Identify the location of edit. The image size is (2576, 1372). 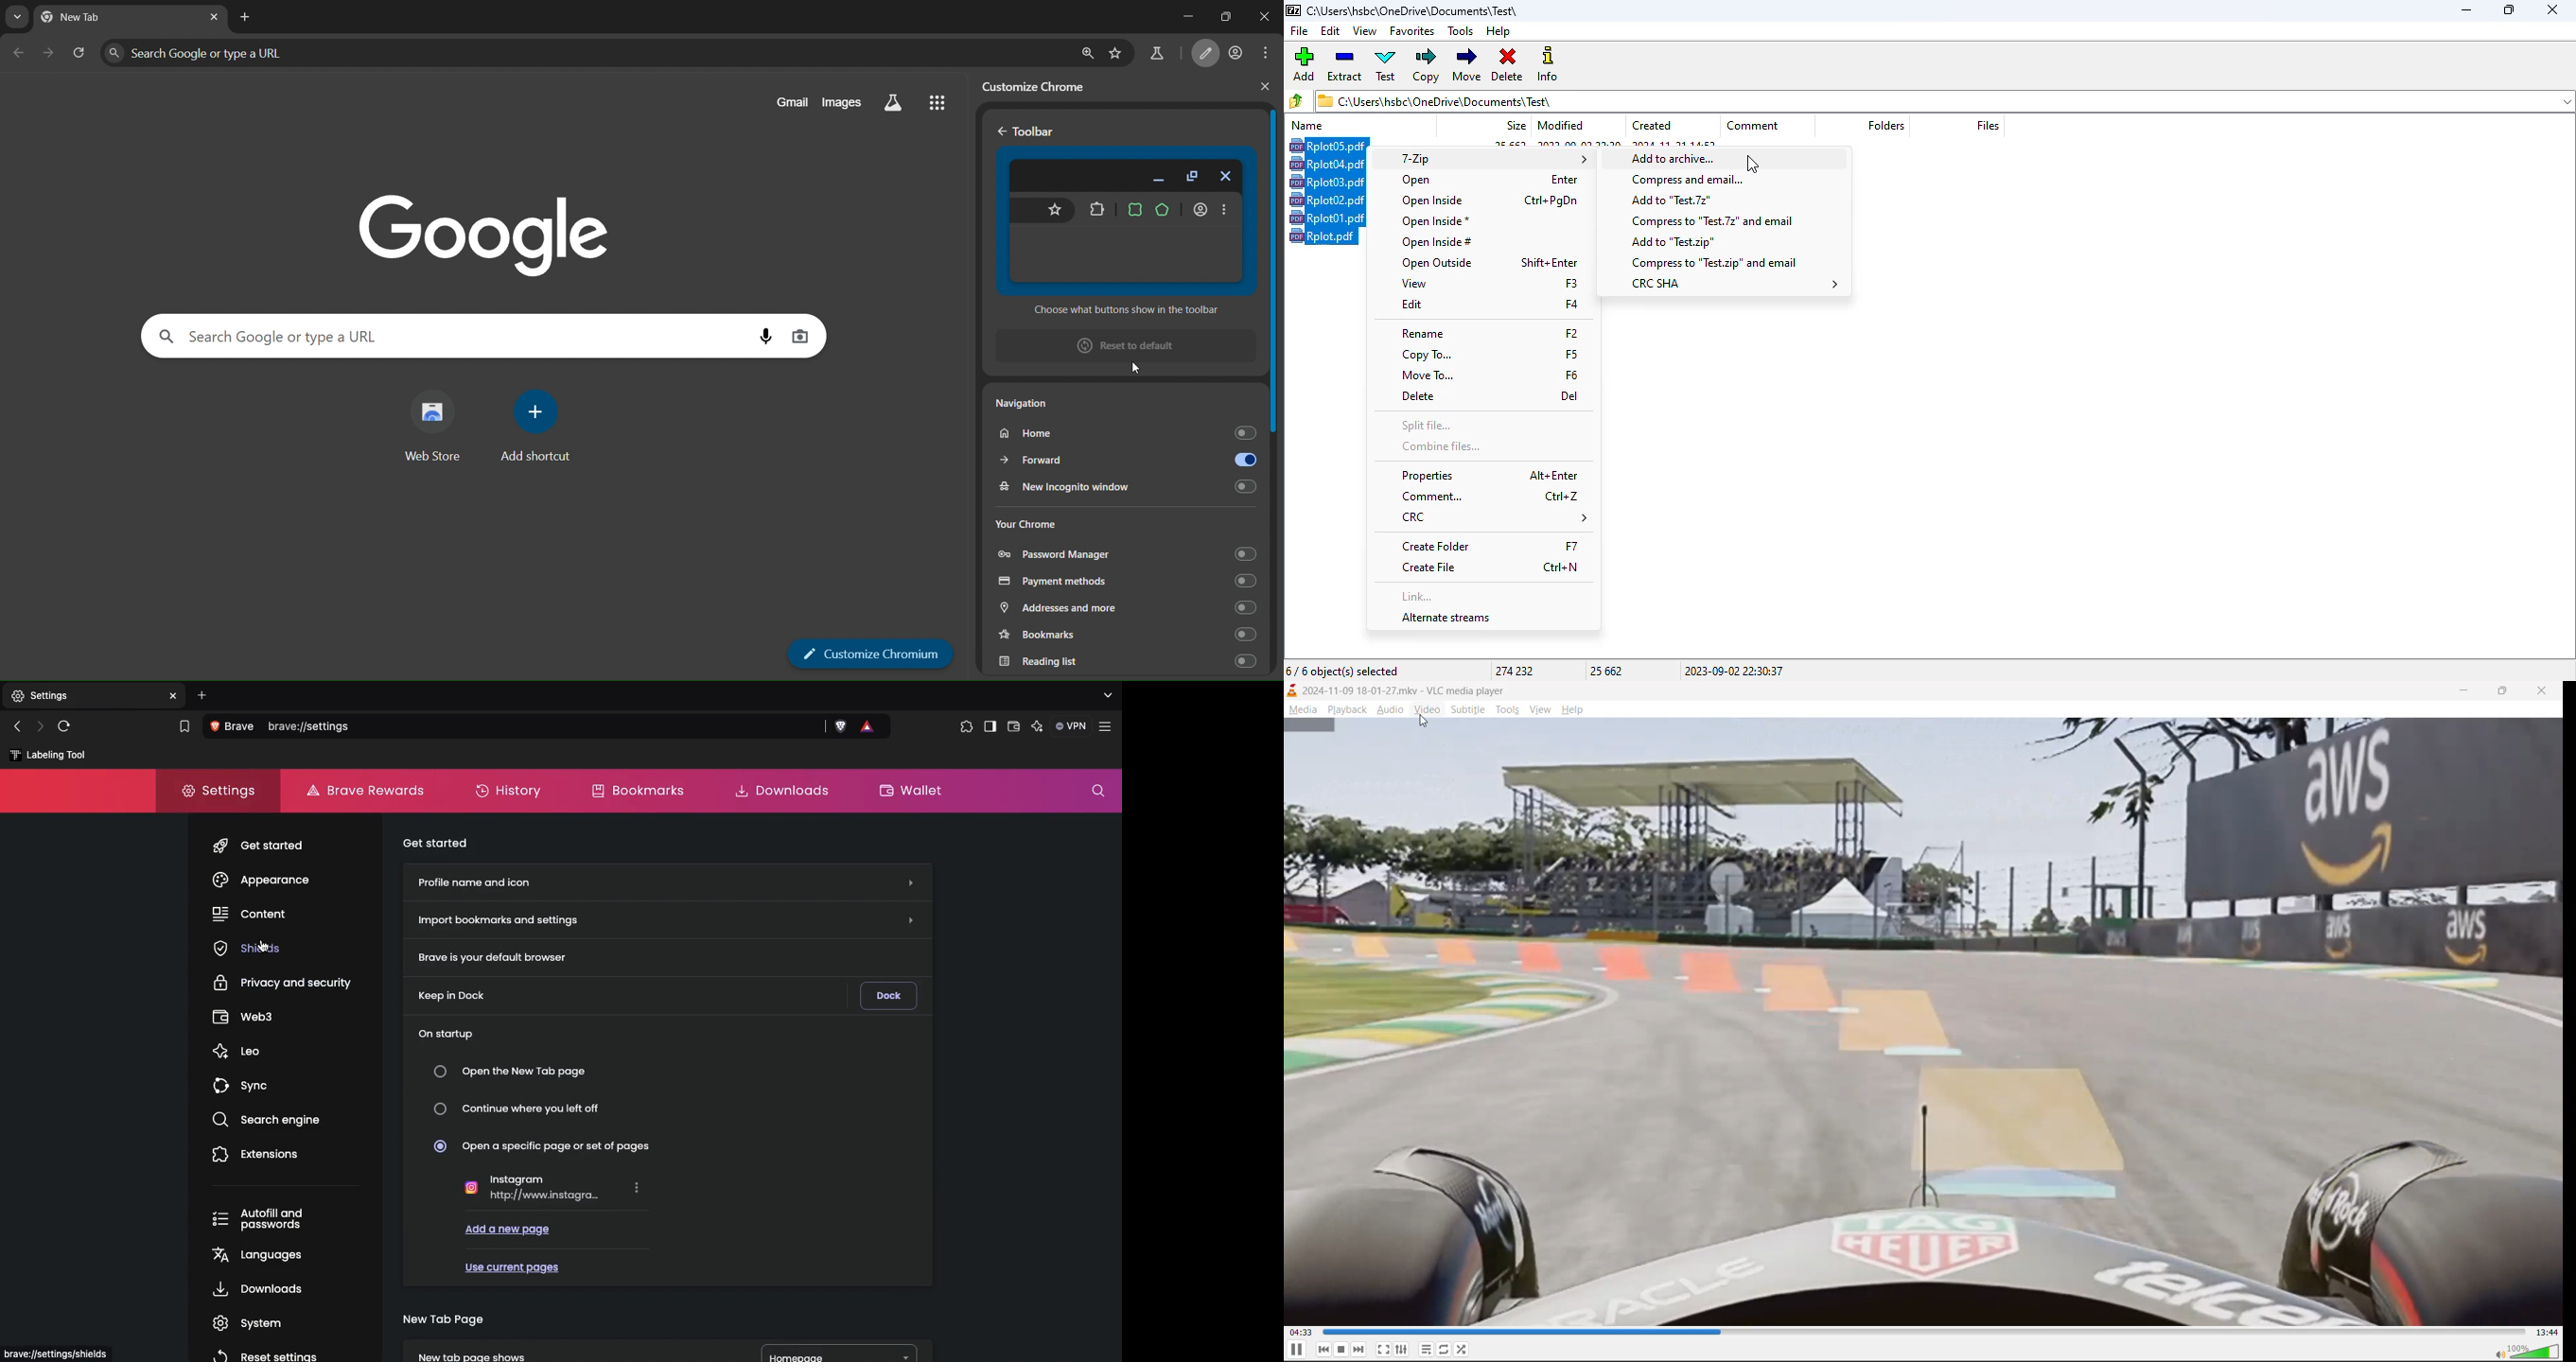
(1490, 304).